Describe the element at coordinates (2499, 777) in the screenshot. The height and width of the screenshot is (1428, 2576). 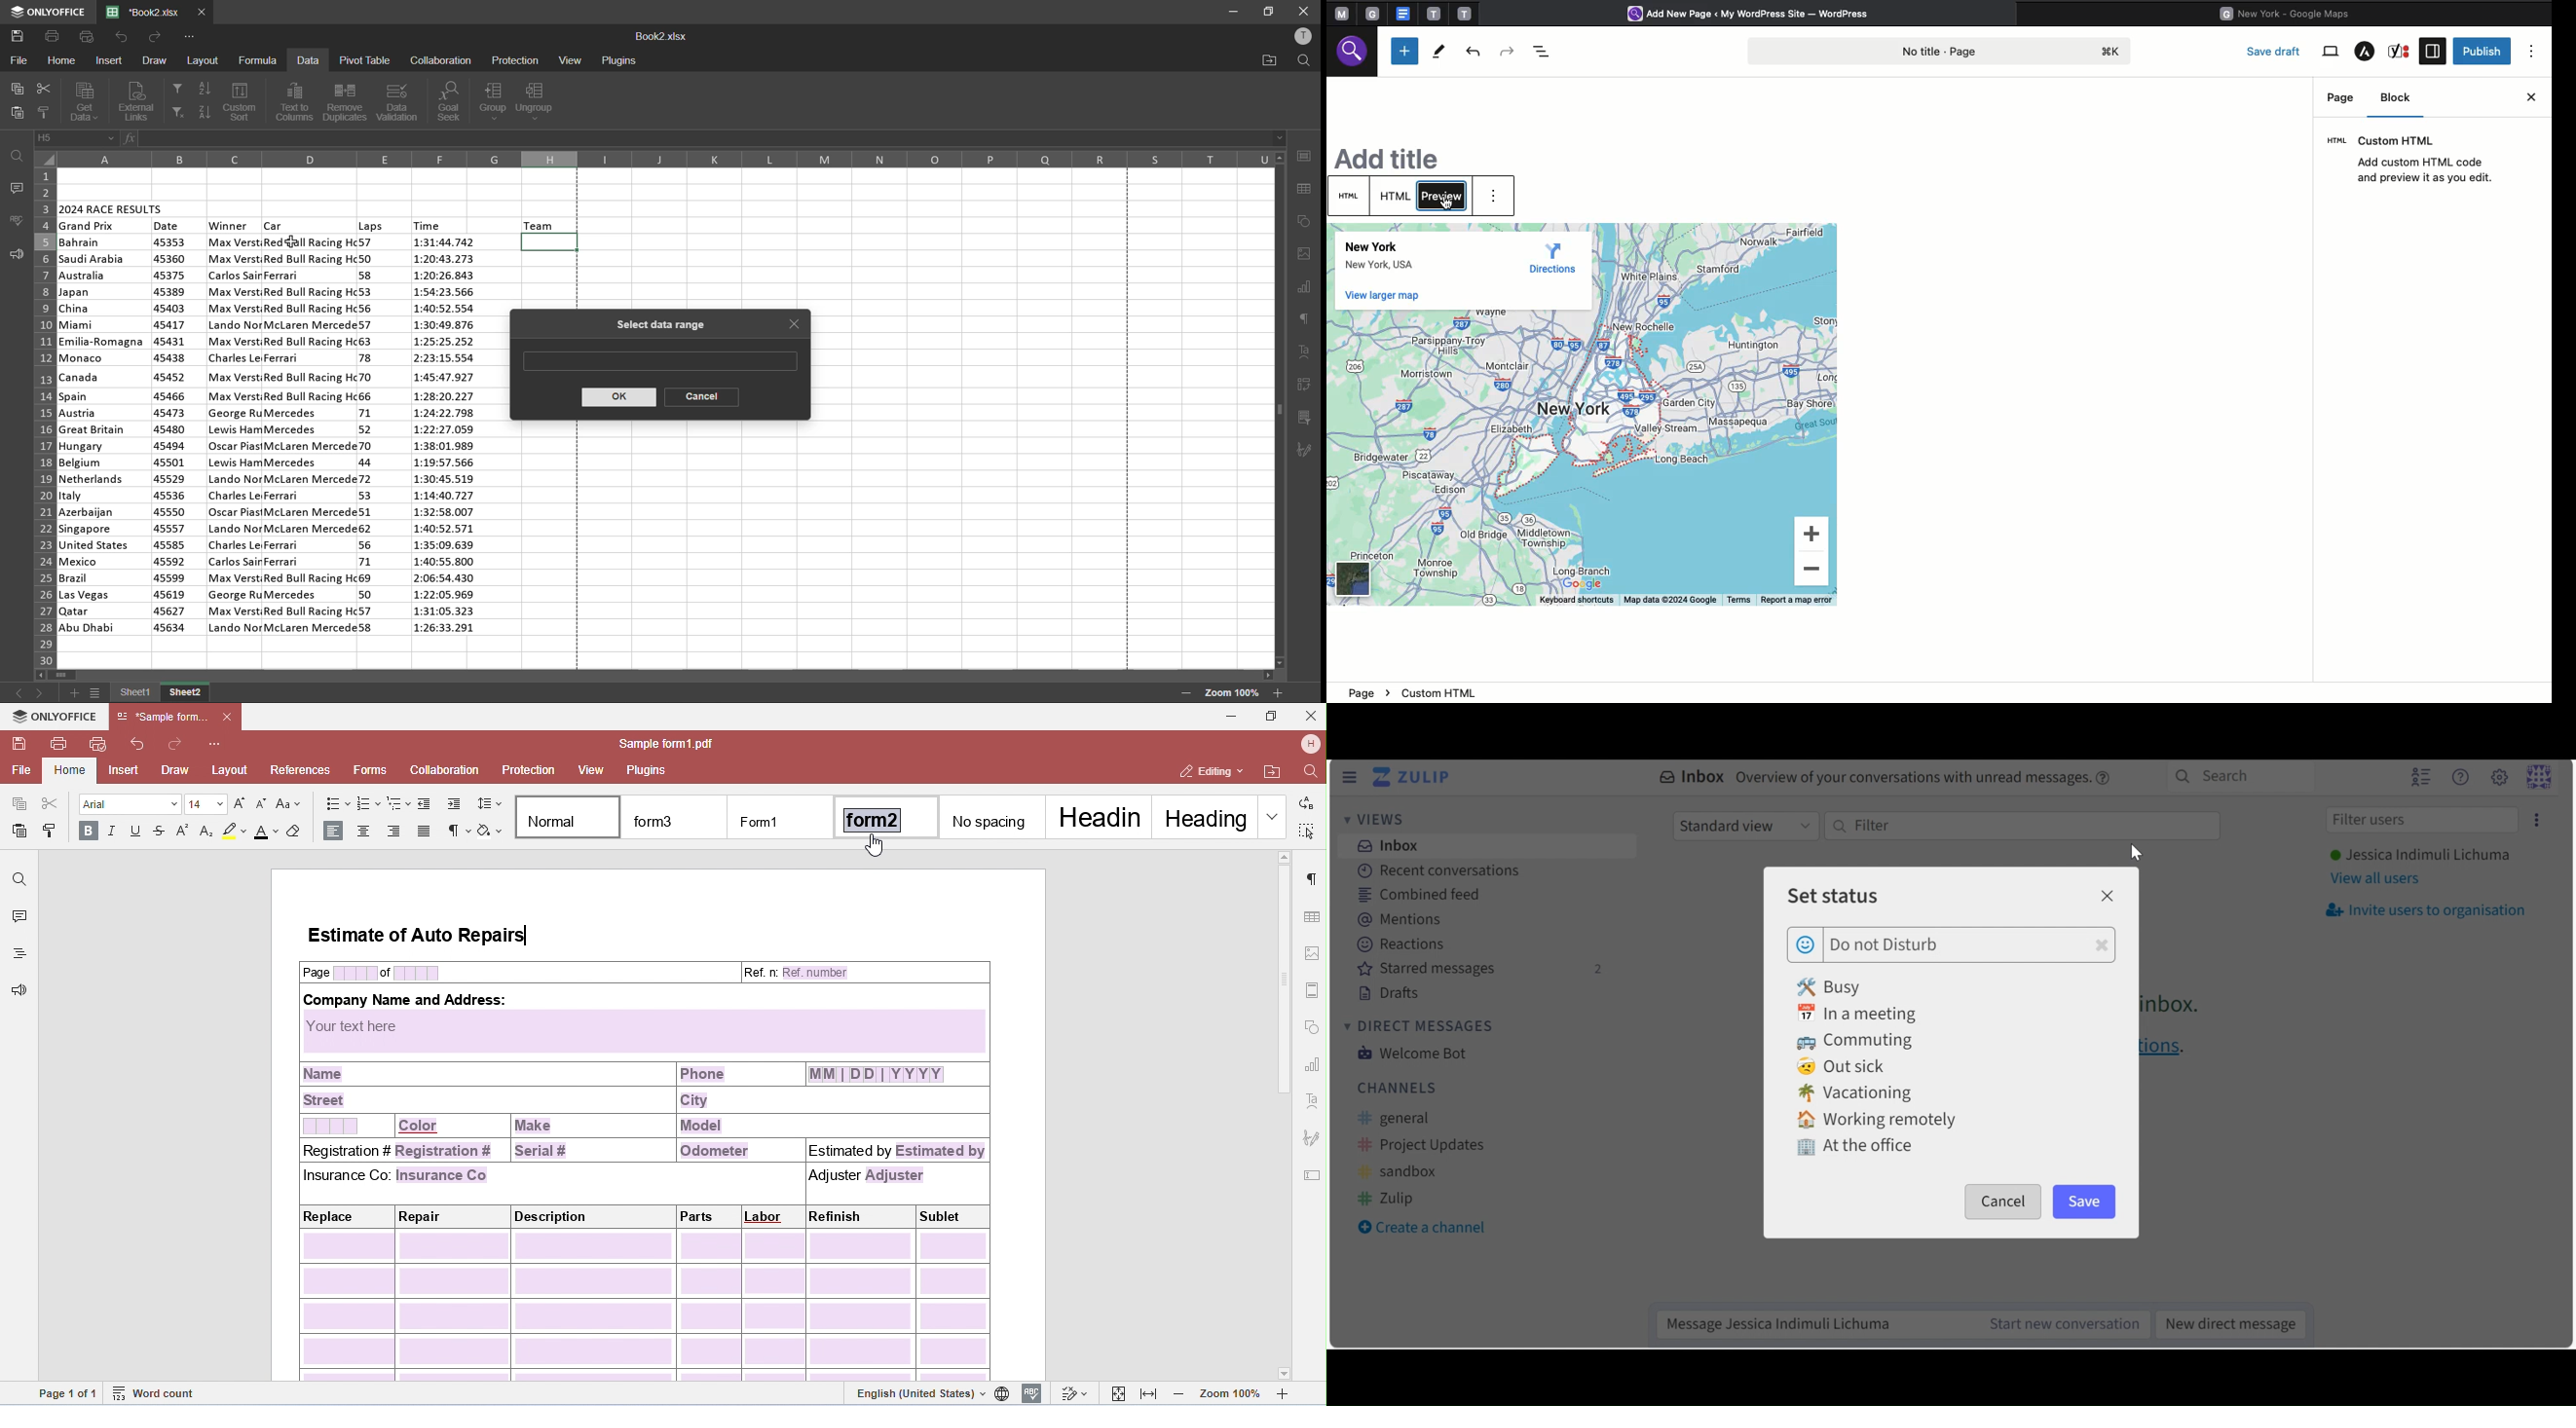
I see `Main menu` at that location.